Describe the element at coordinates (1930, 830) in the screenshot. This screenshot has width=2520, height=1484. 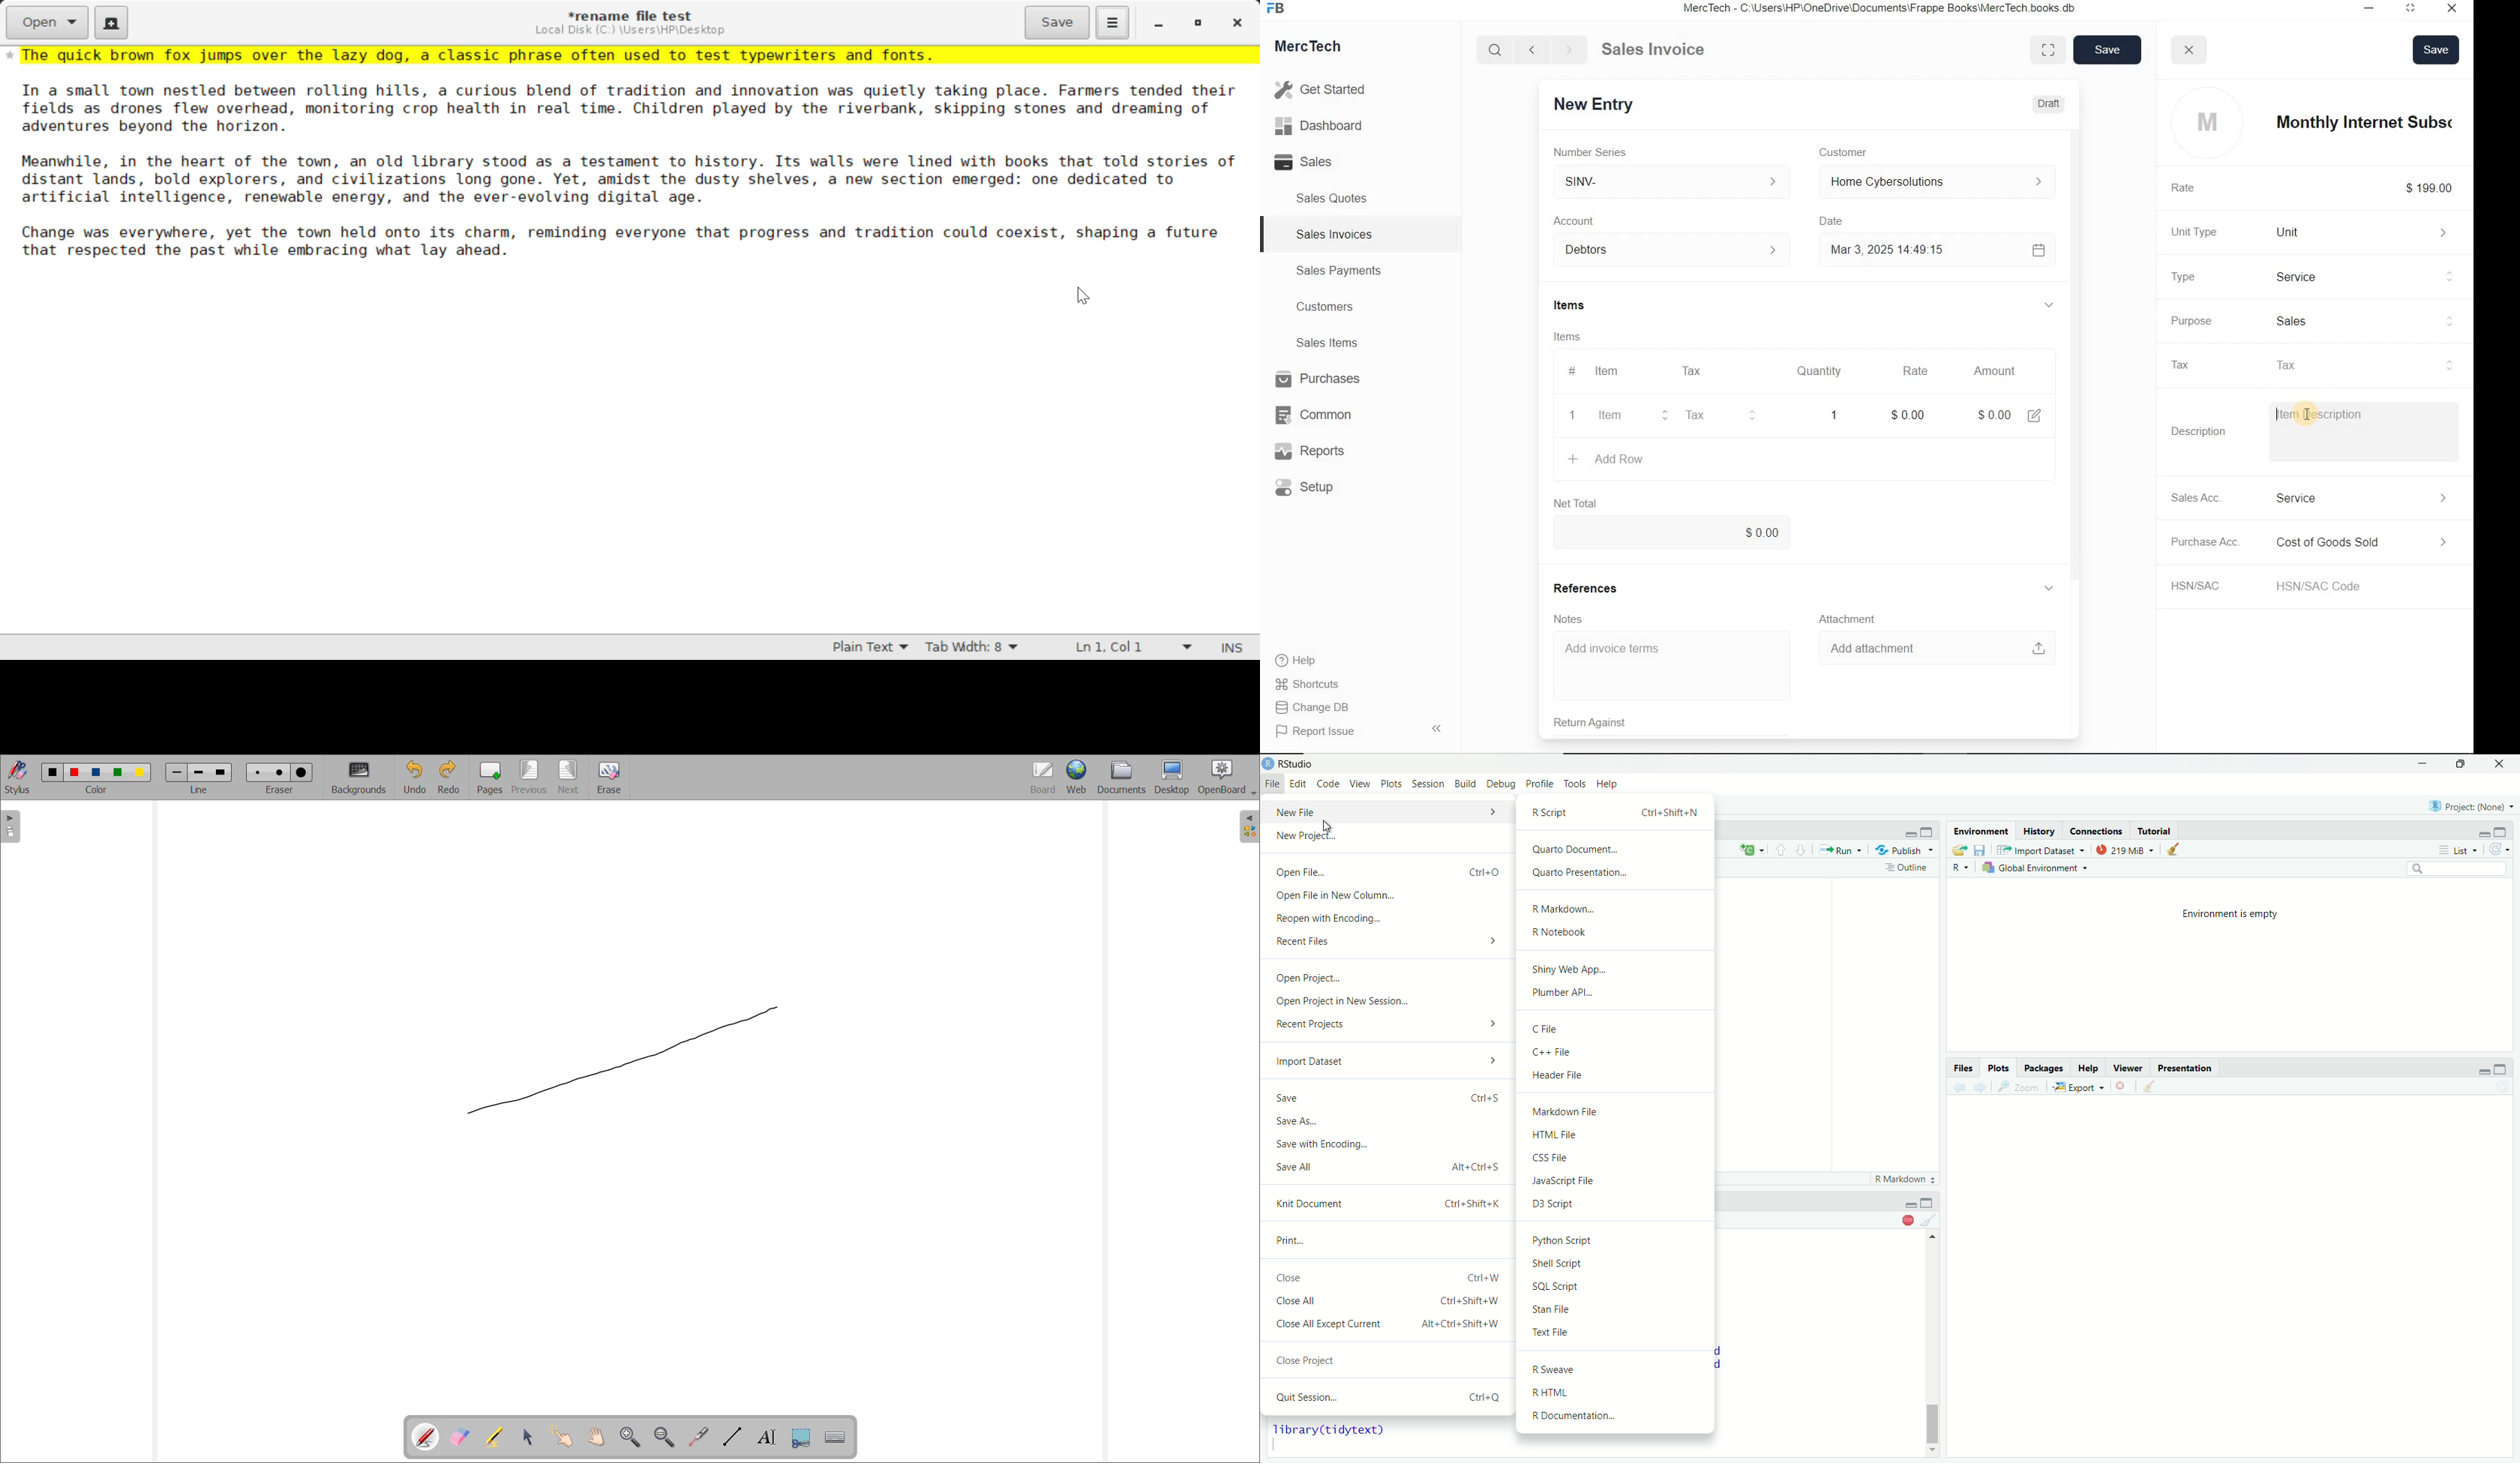
I see `maximize pane` at that location.